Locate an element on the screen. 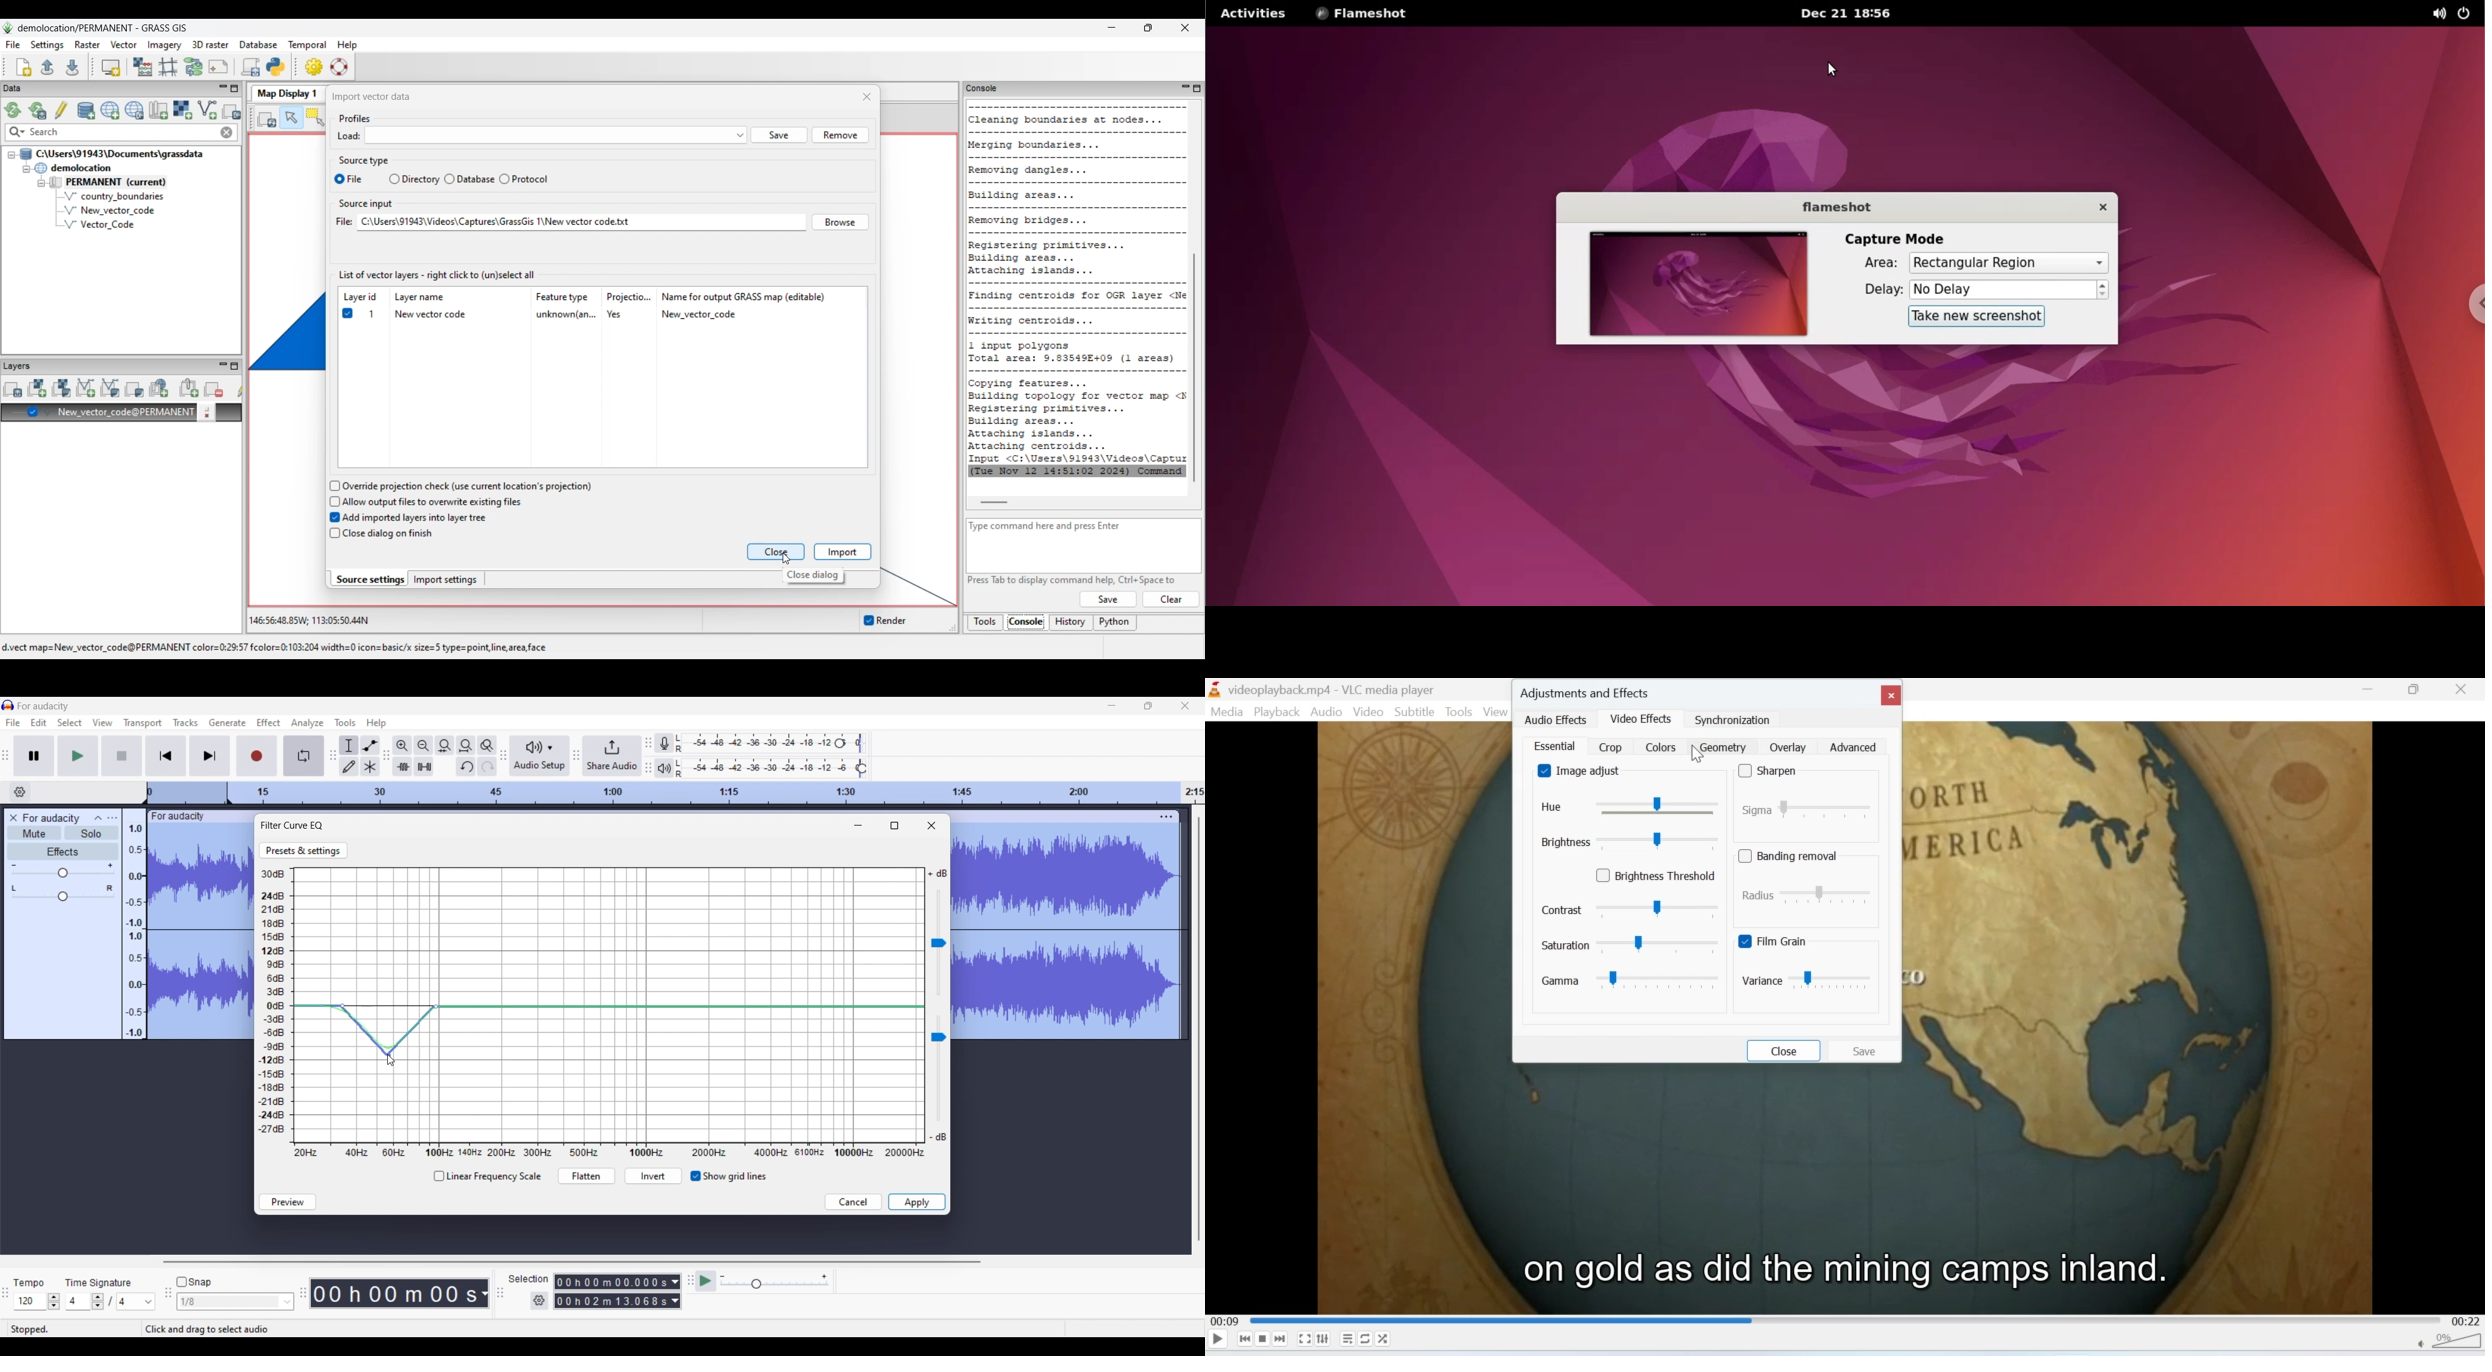 This screenshot has height=1372, width=2492. Increase/Decrease tempo is located at coordinates (54, 1301).